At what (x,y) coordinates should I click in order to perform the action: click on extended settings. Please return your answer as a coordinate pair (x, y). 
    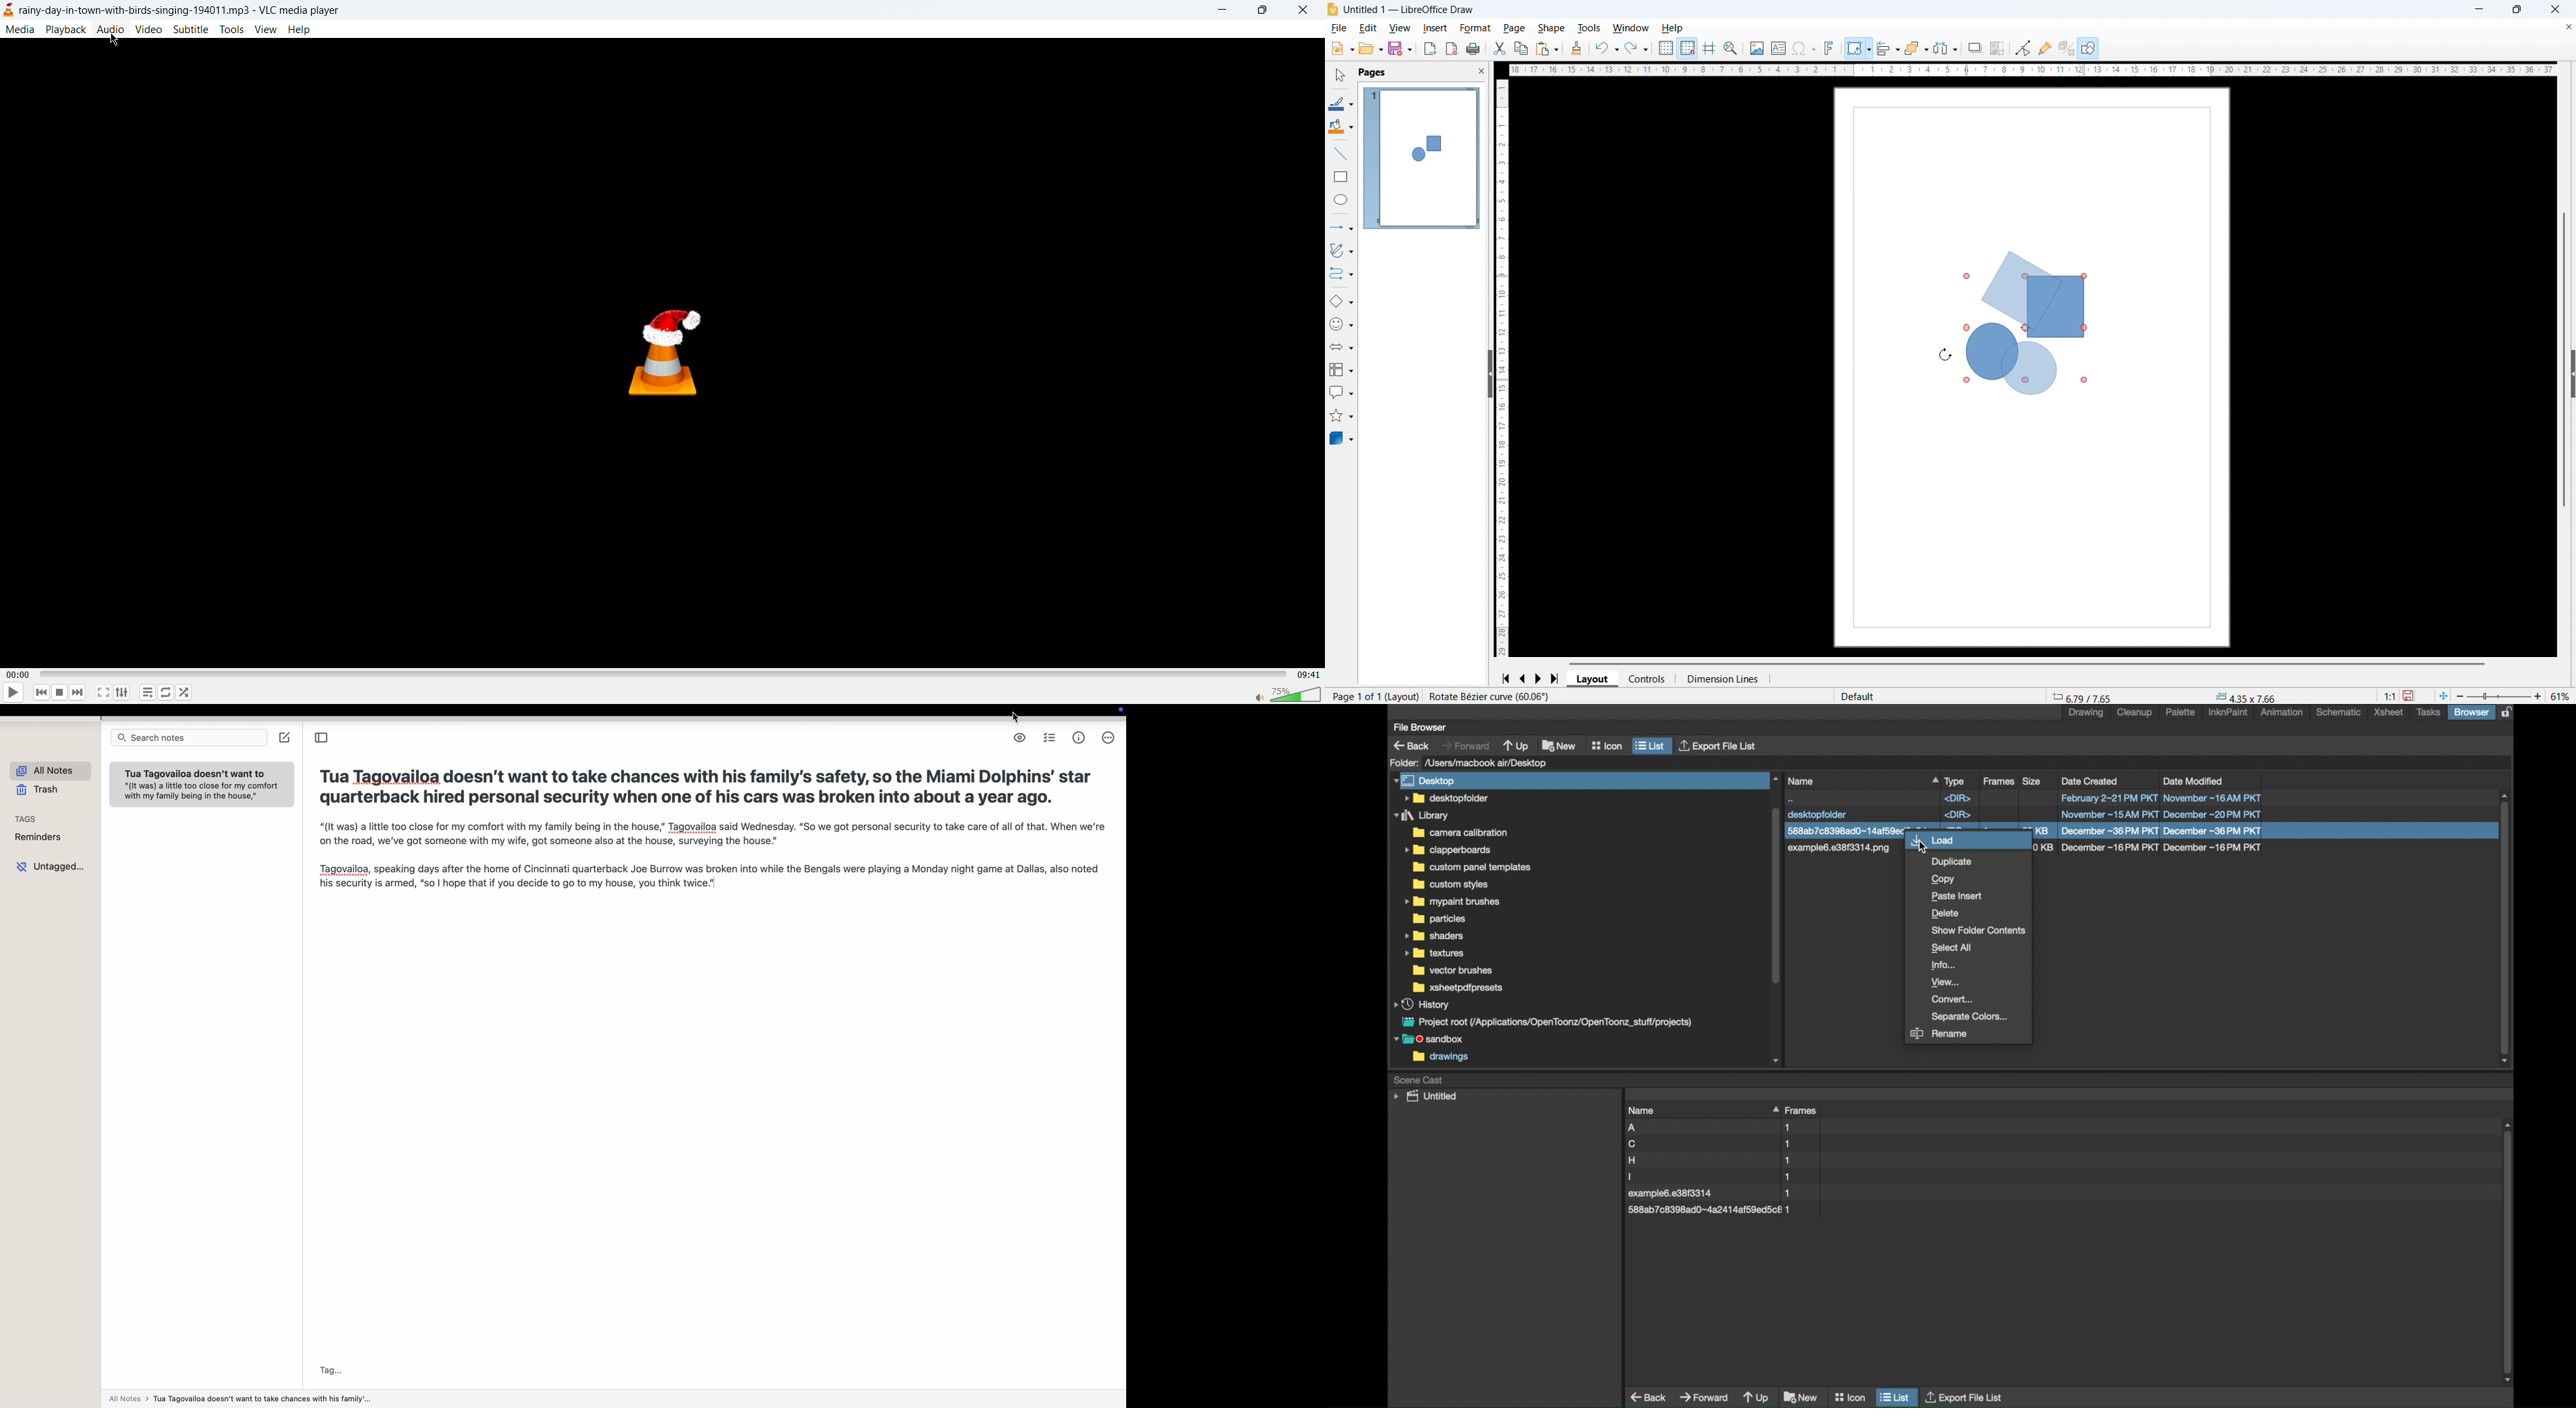
    Looking at the image, I should click on (124, 693).